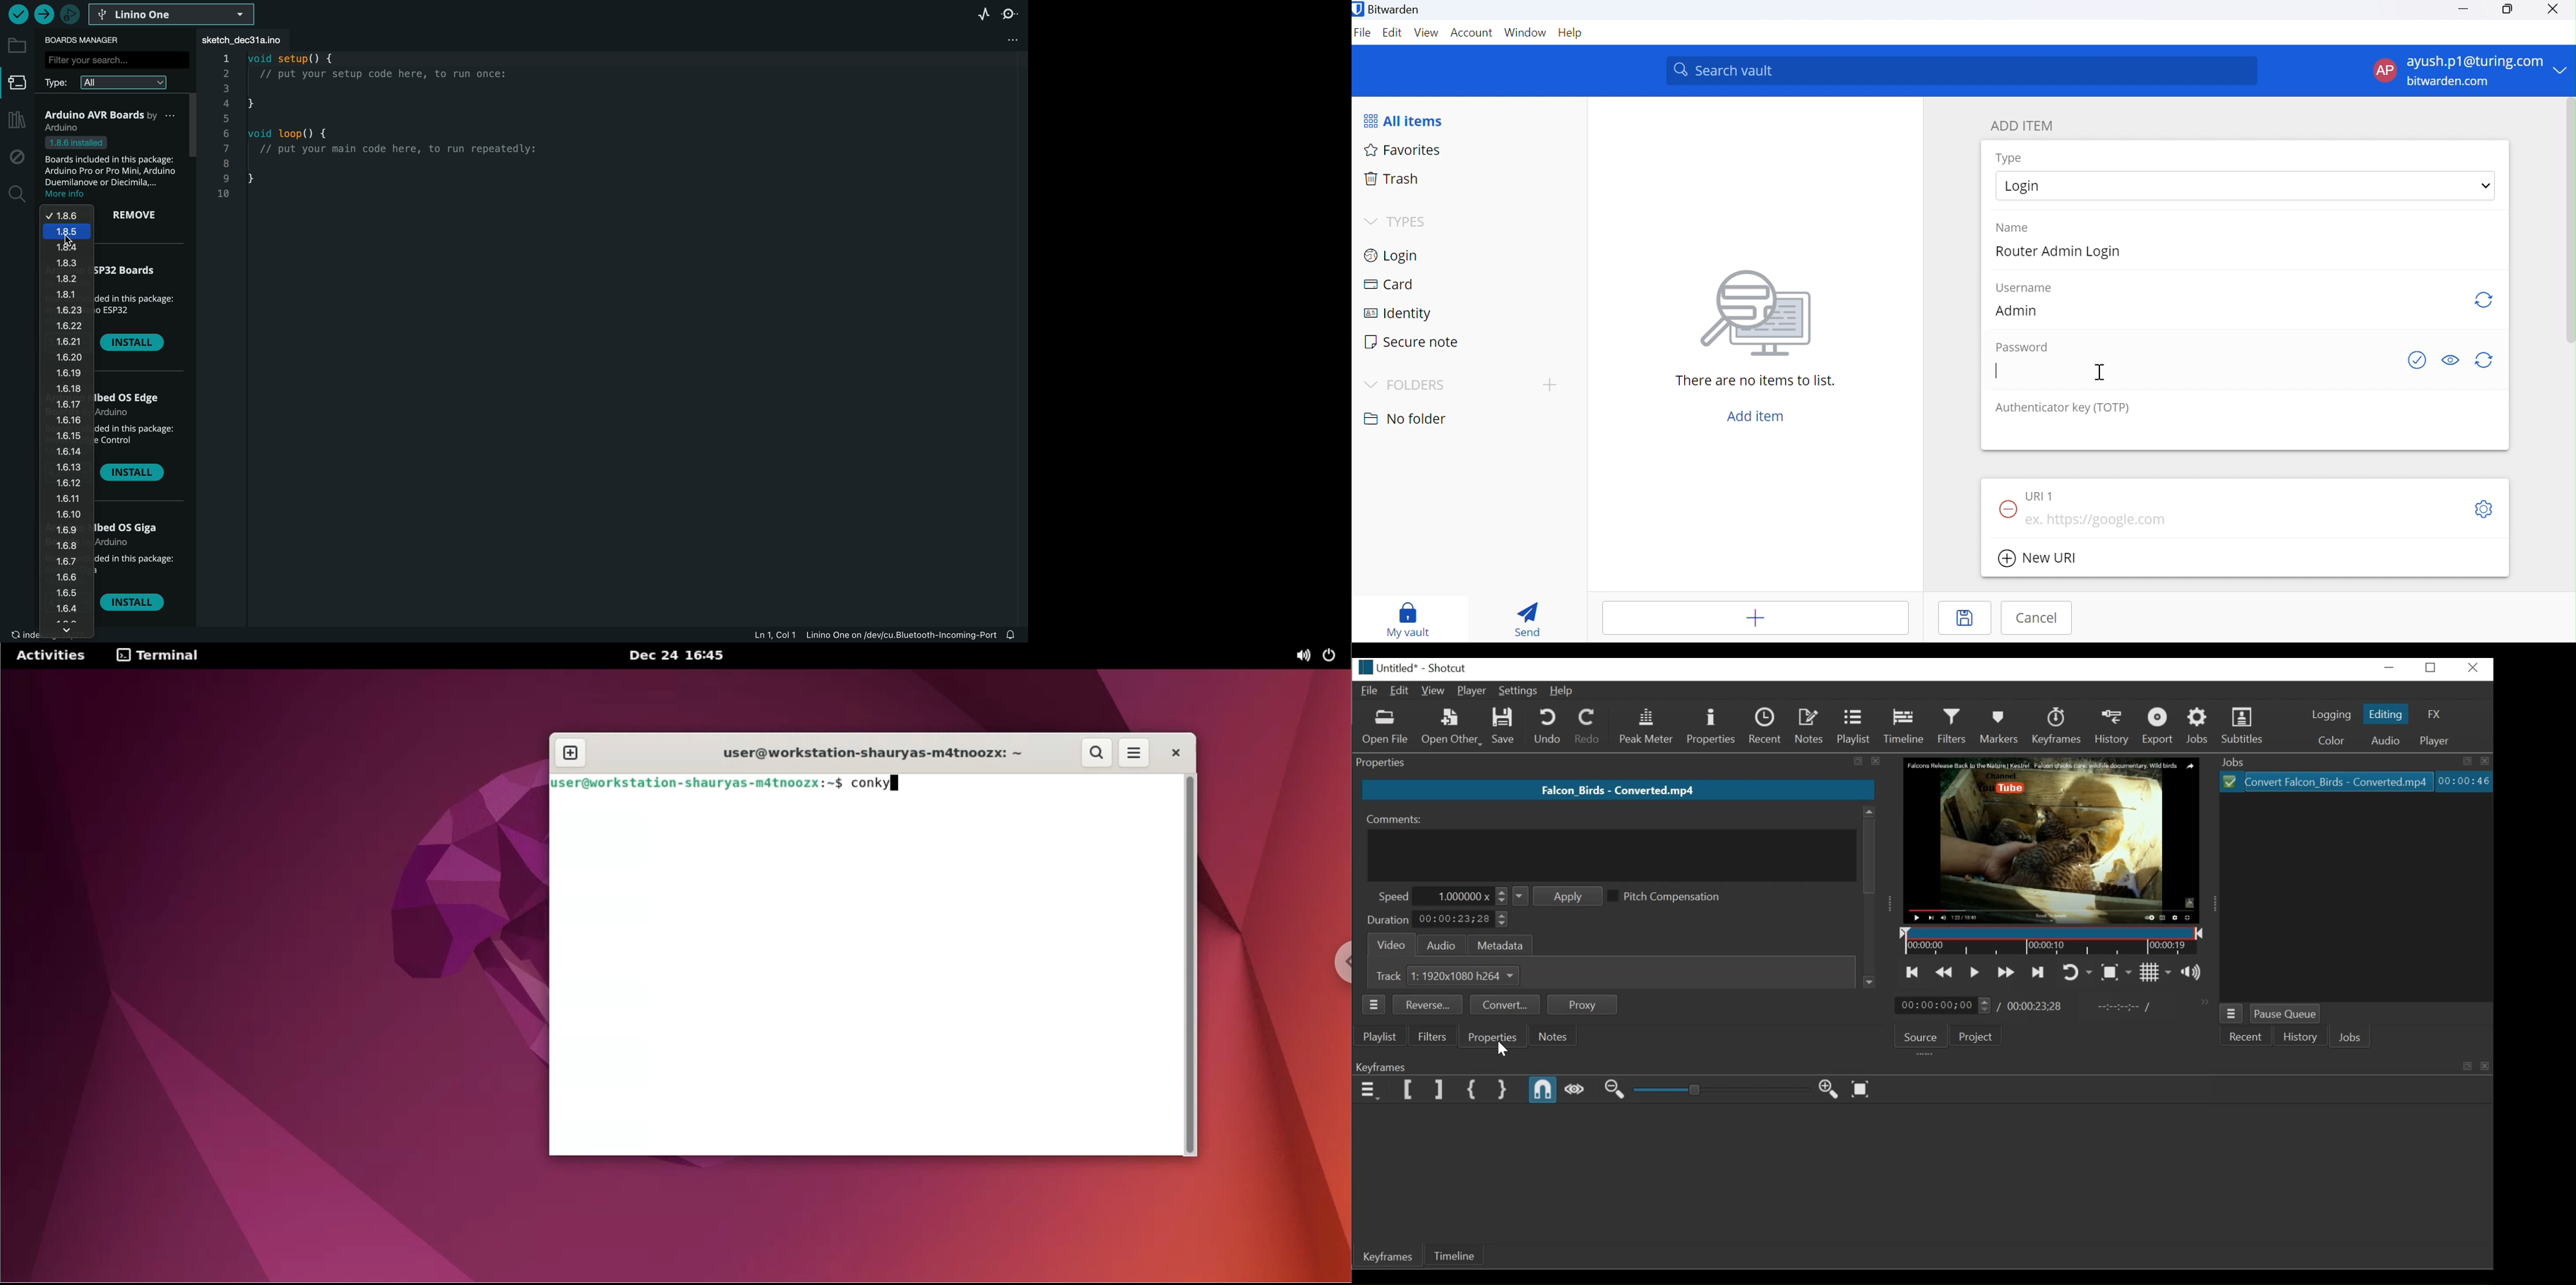 Image resolution: width=2576 pixels, height=1288 pixels. I want to click on install, so click(136, 474).